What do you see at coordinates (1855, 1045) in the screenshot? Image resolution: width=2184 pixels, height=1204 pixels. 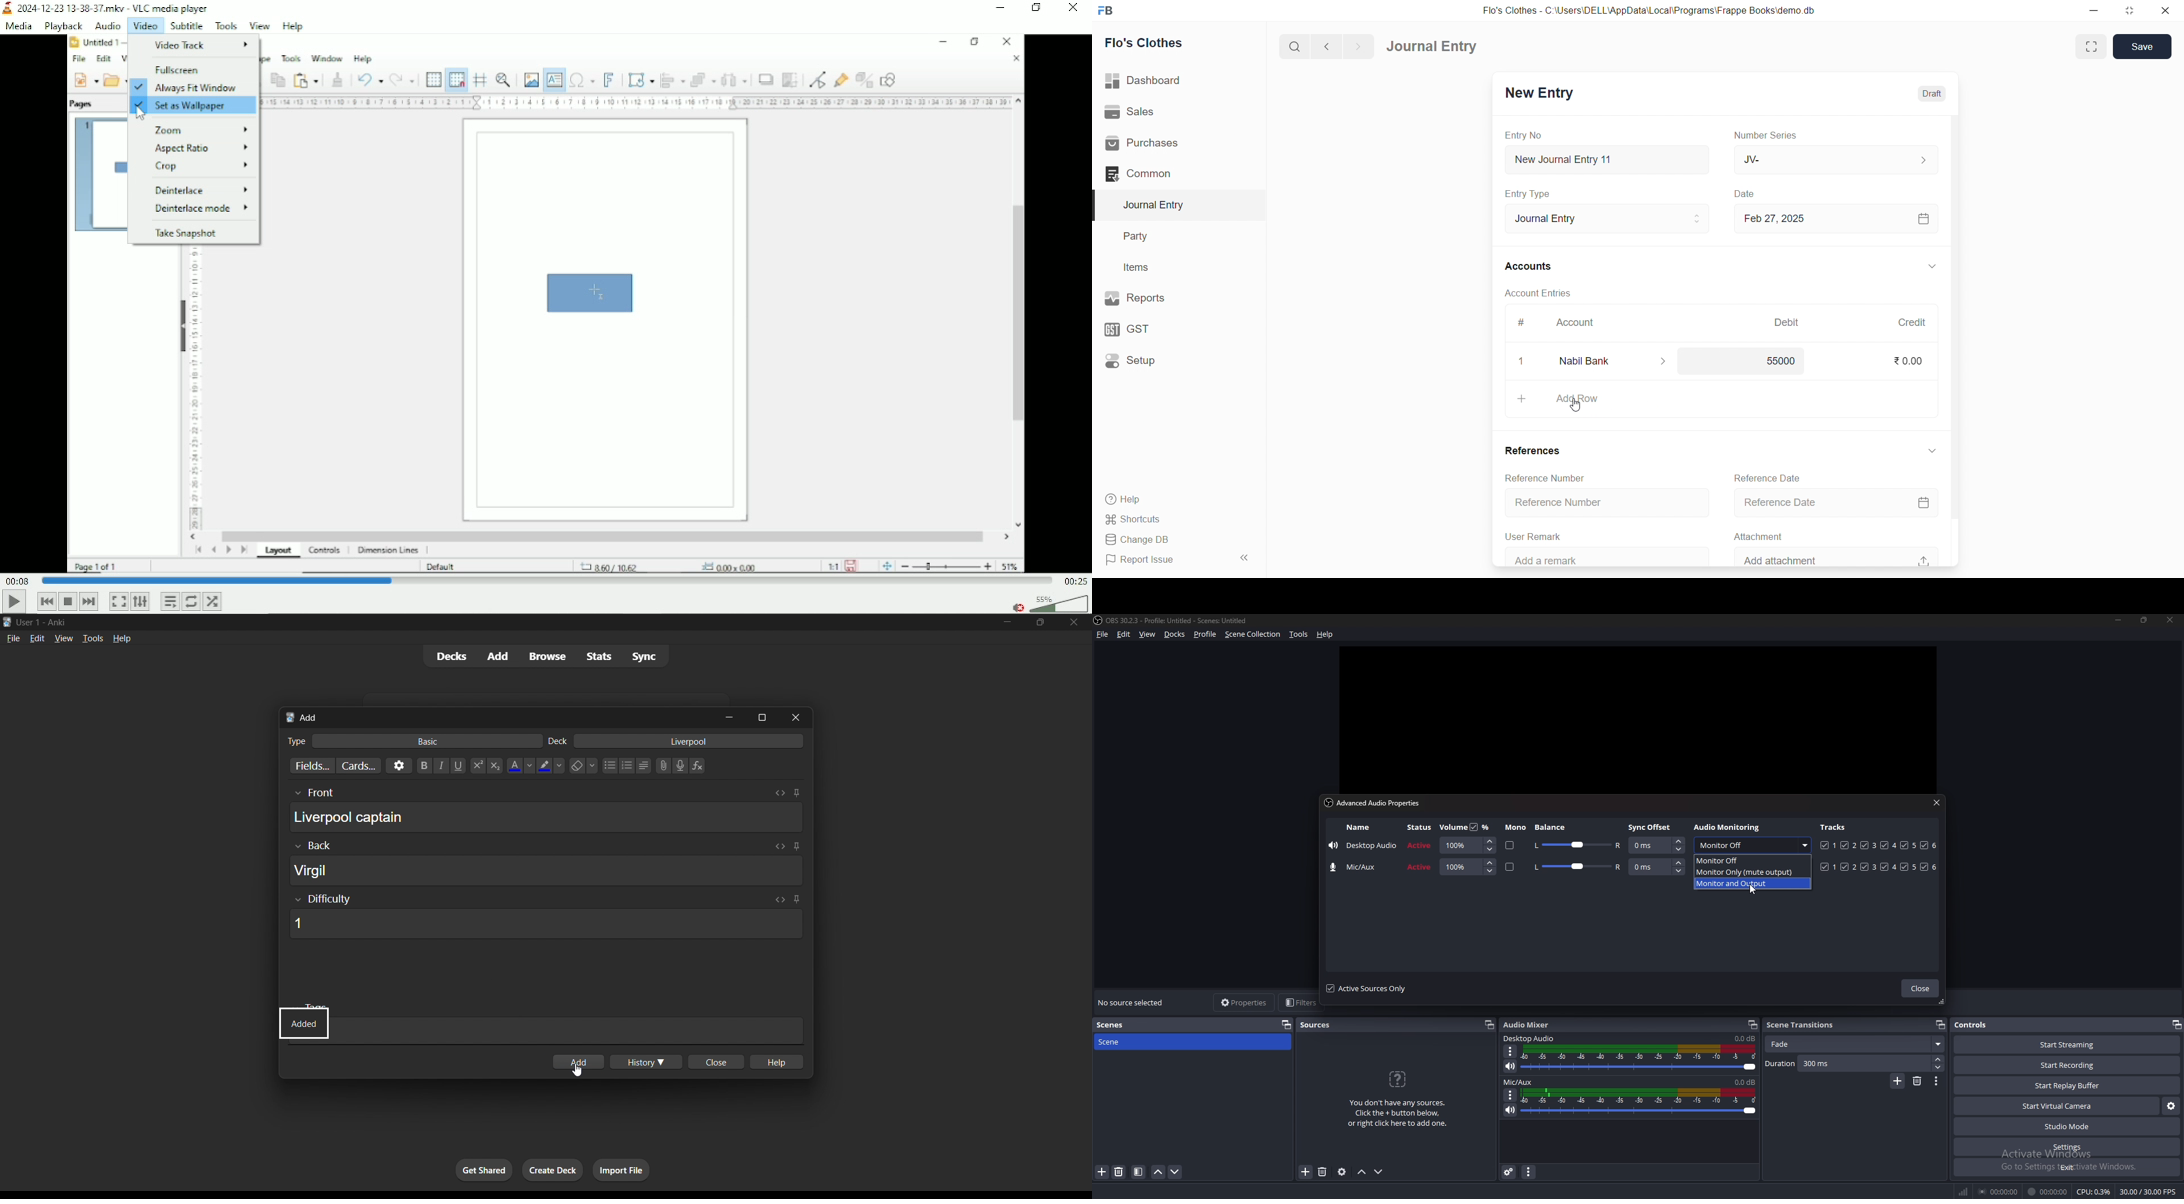 I see `fade` at bounding box center [1855, 1045].